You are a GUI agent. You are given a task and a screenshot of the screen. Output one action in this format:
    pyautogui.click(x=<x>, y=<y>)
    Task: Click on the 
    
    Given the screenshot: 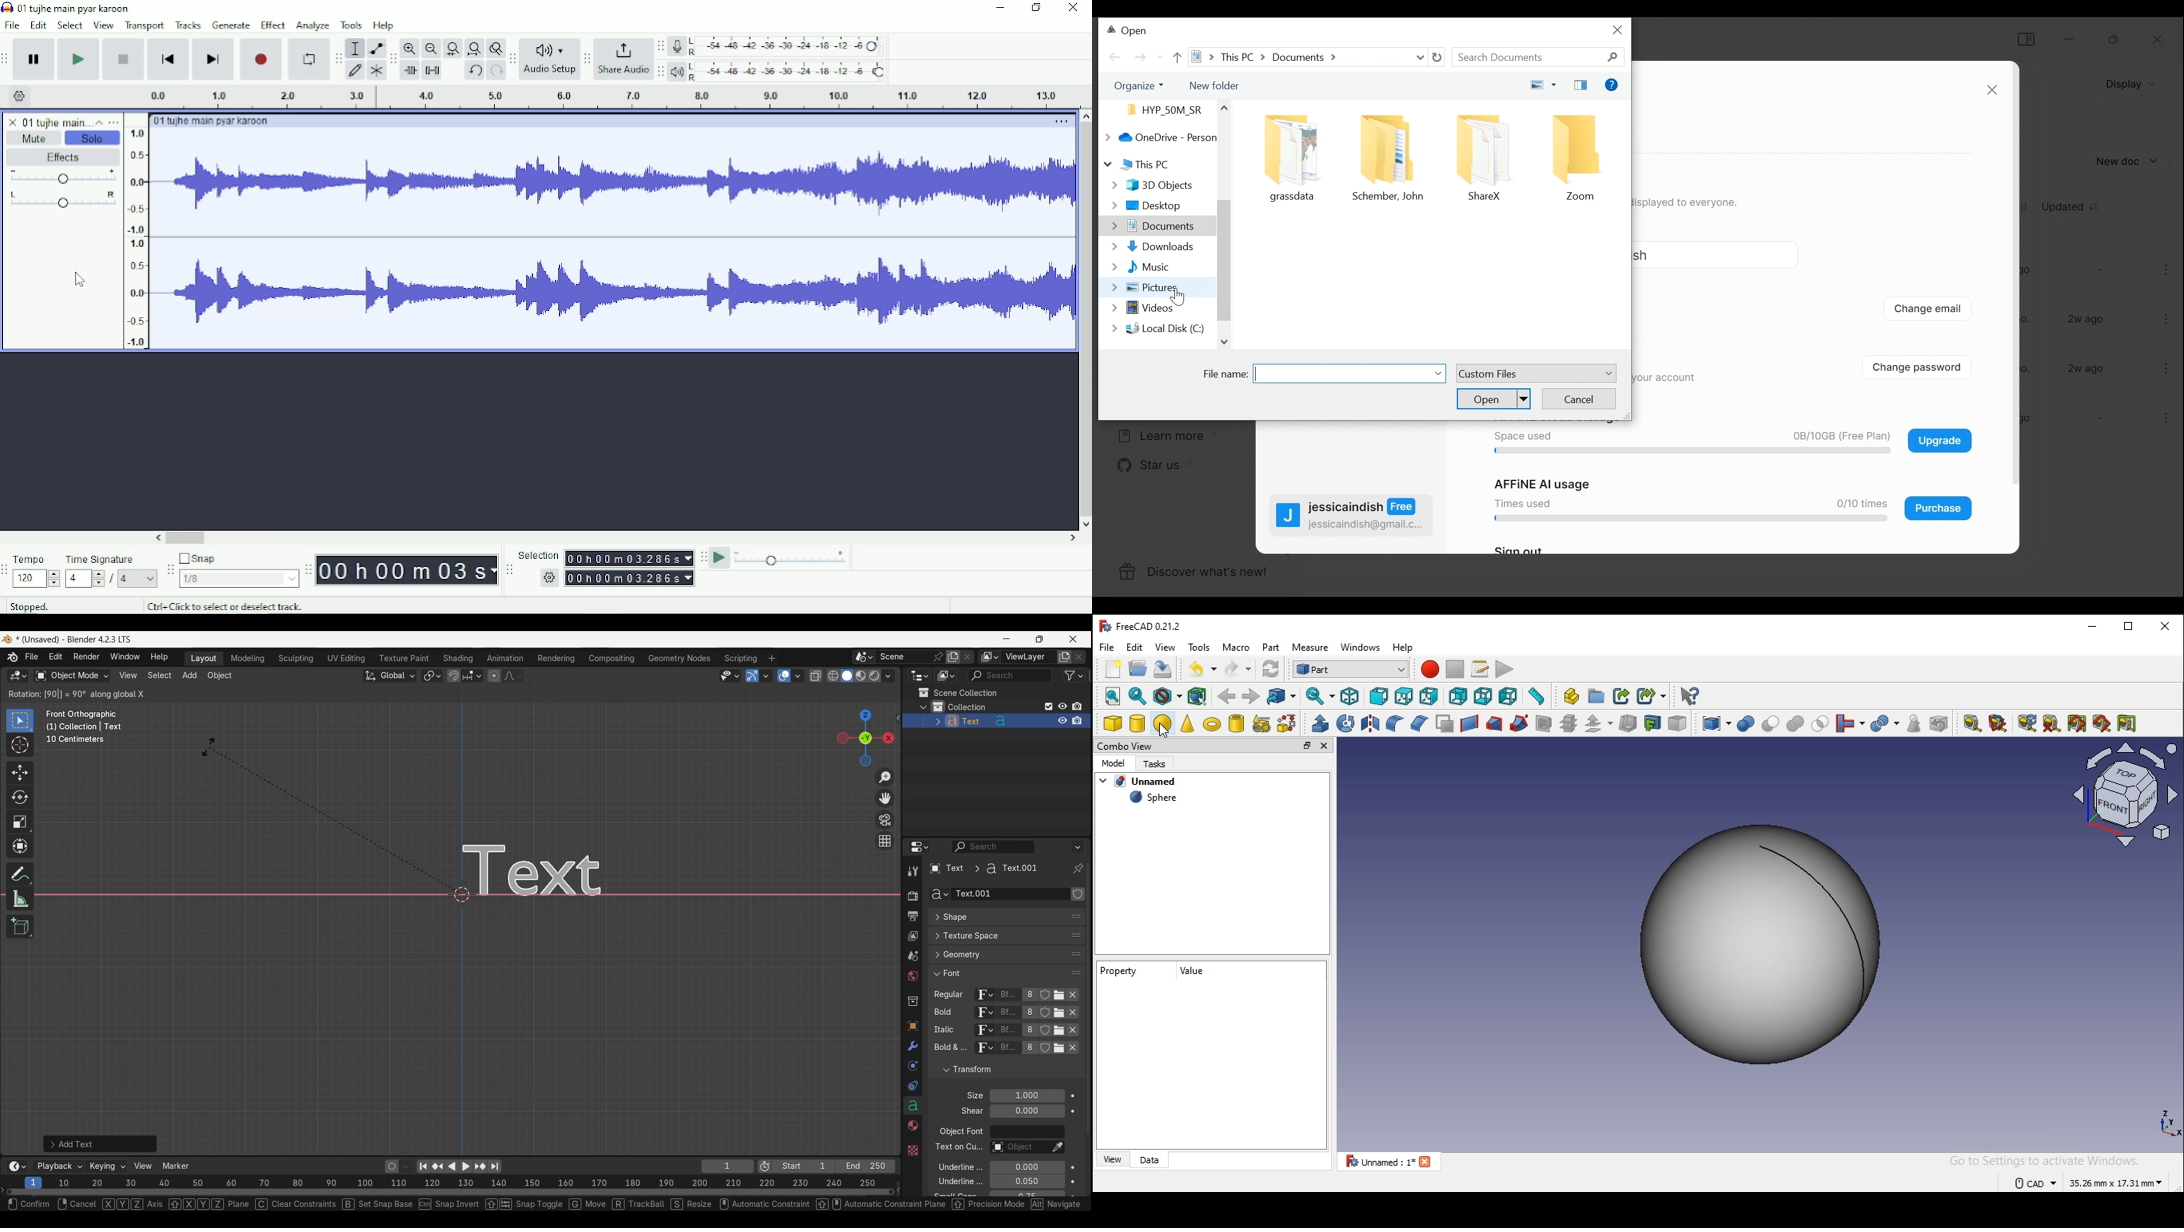 What is the action you would take?
    pyautogui.click(x=948, y=1031)
    